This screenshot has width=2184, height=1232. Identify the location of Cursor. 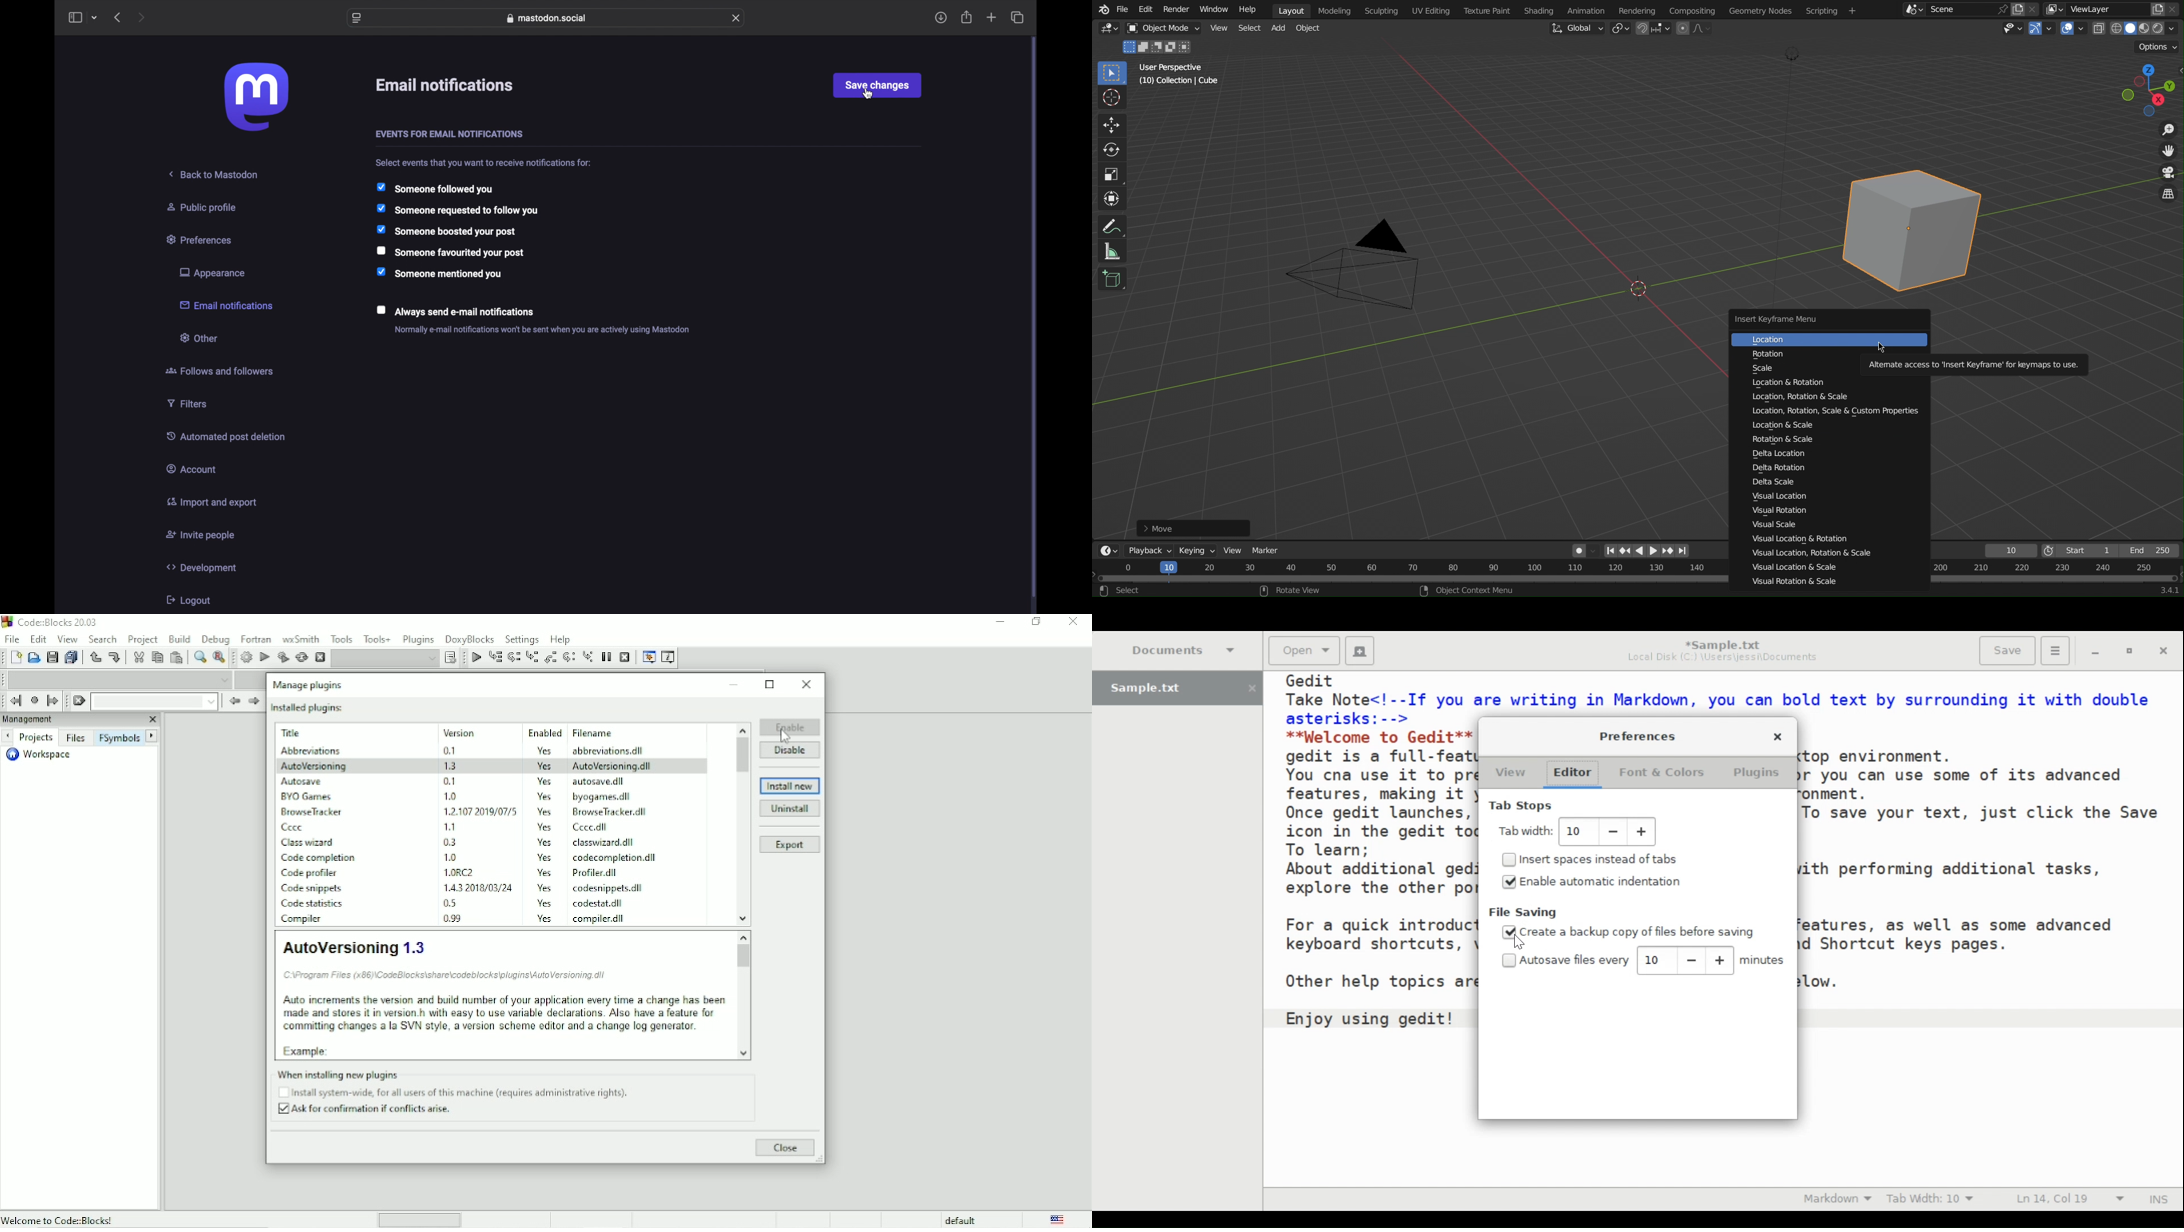
(1520, 943).